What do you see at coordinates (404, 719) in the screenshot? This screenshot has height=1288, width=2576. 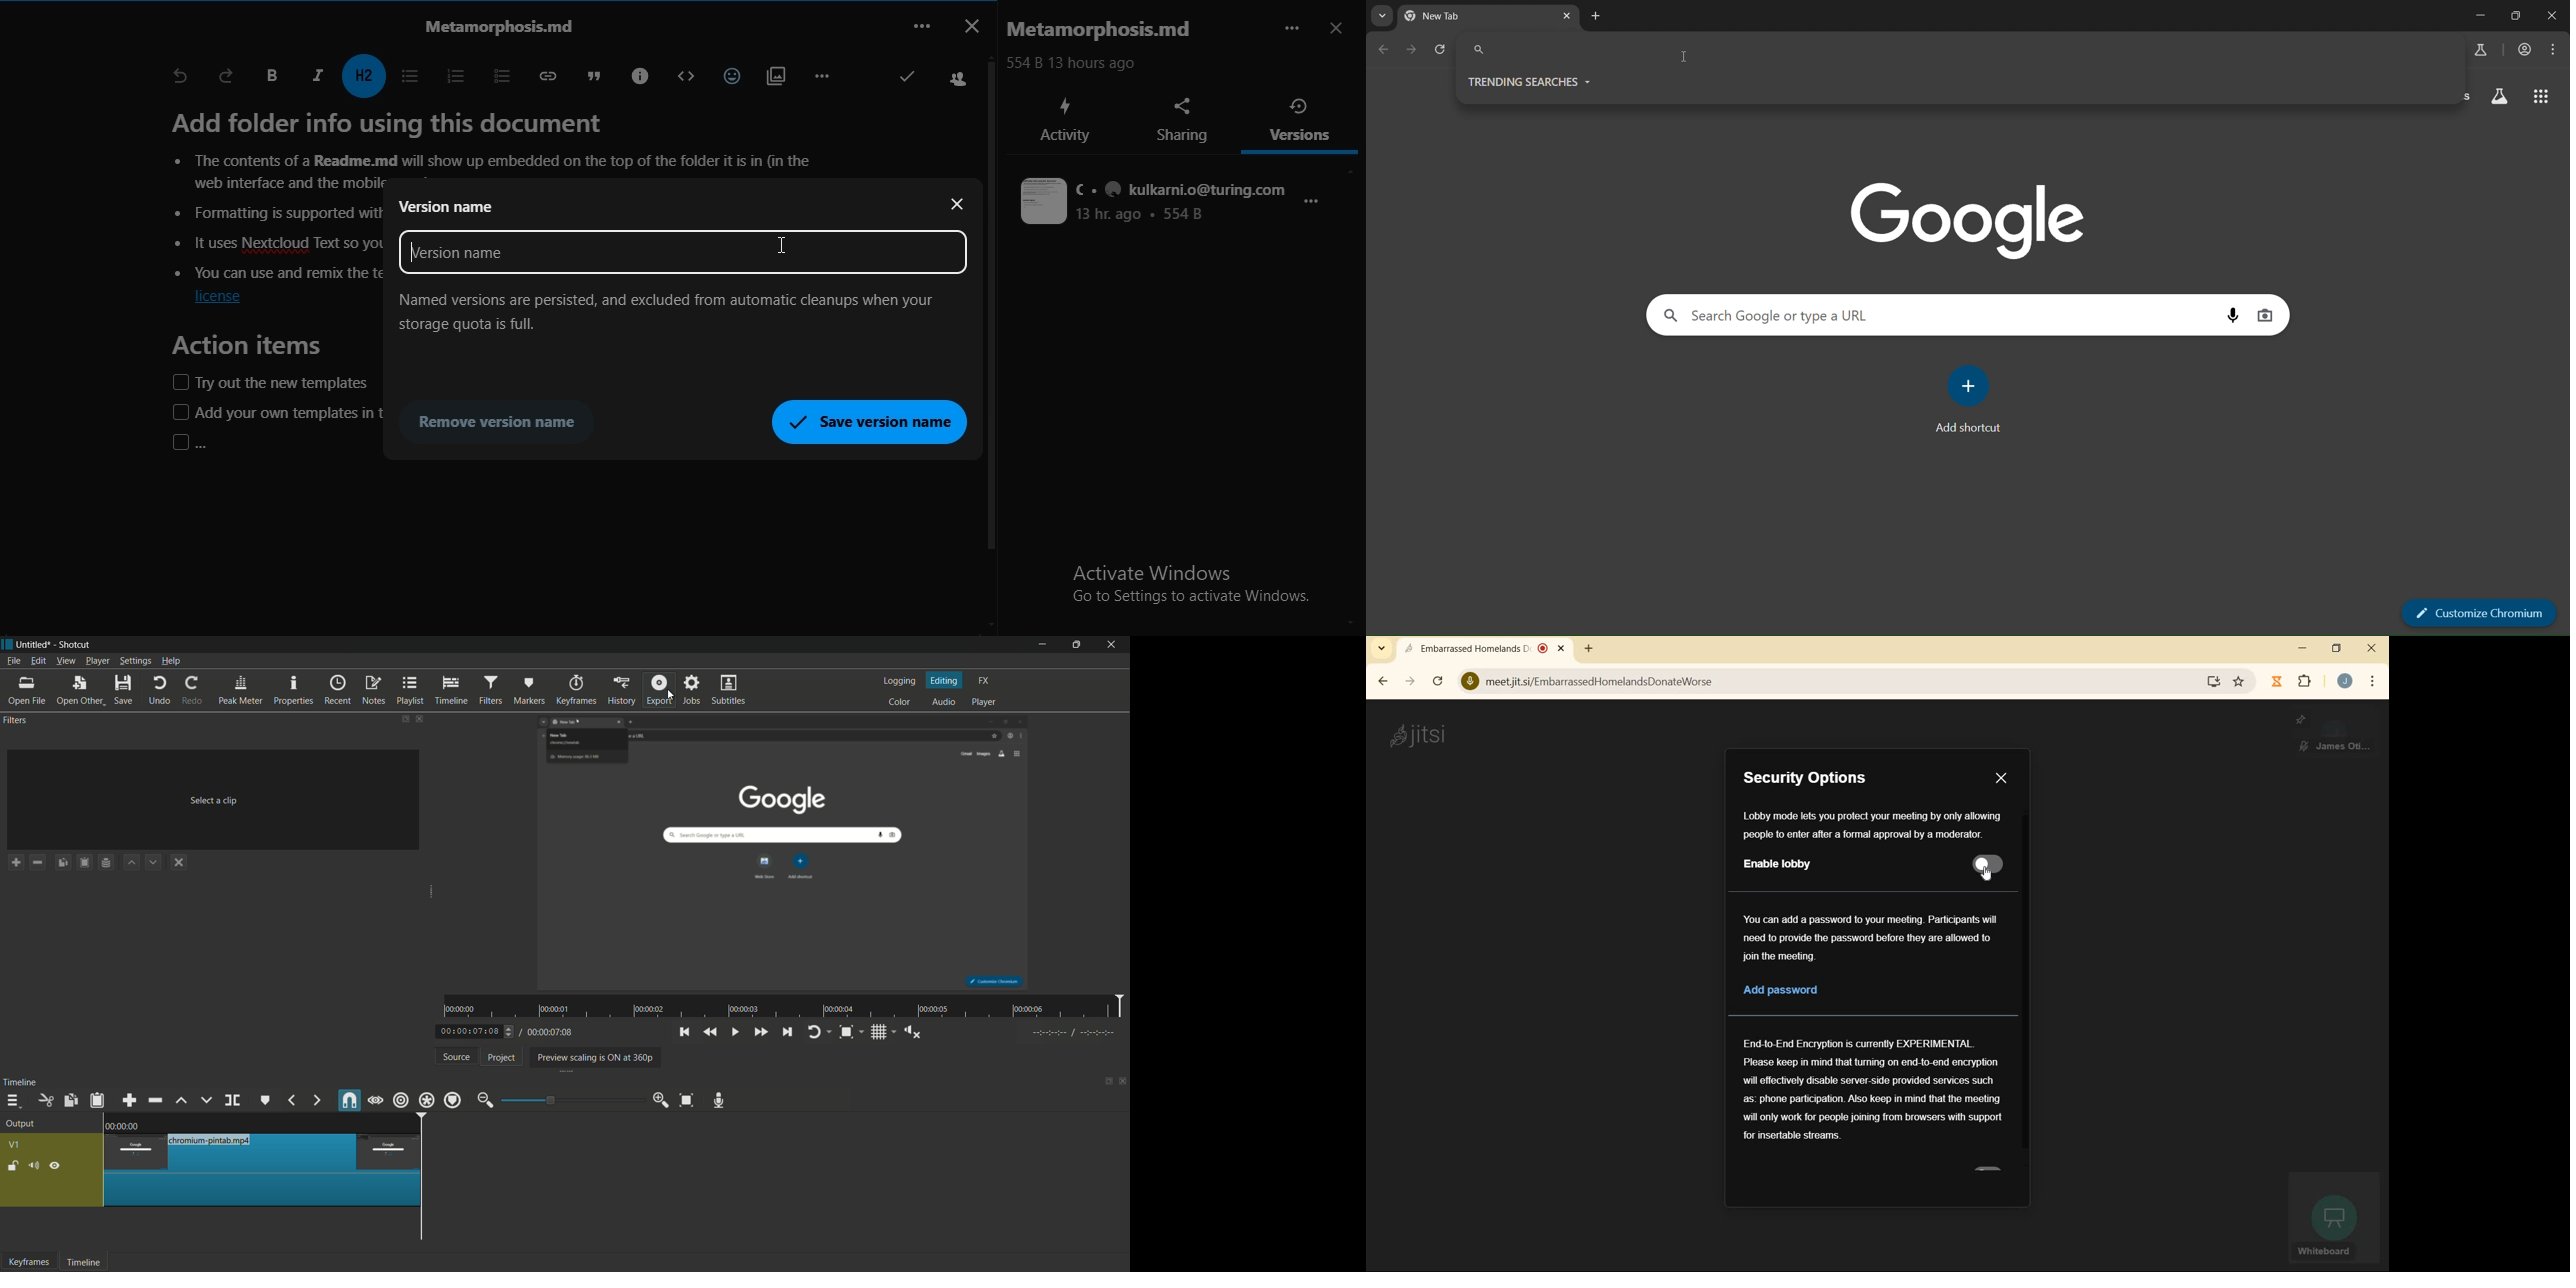 I see `change layout` at bounding box center [404, 719].